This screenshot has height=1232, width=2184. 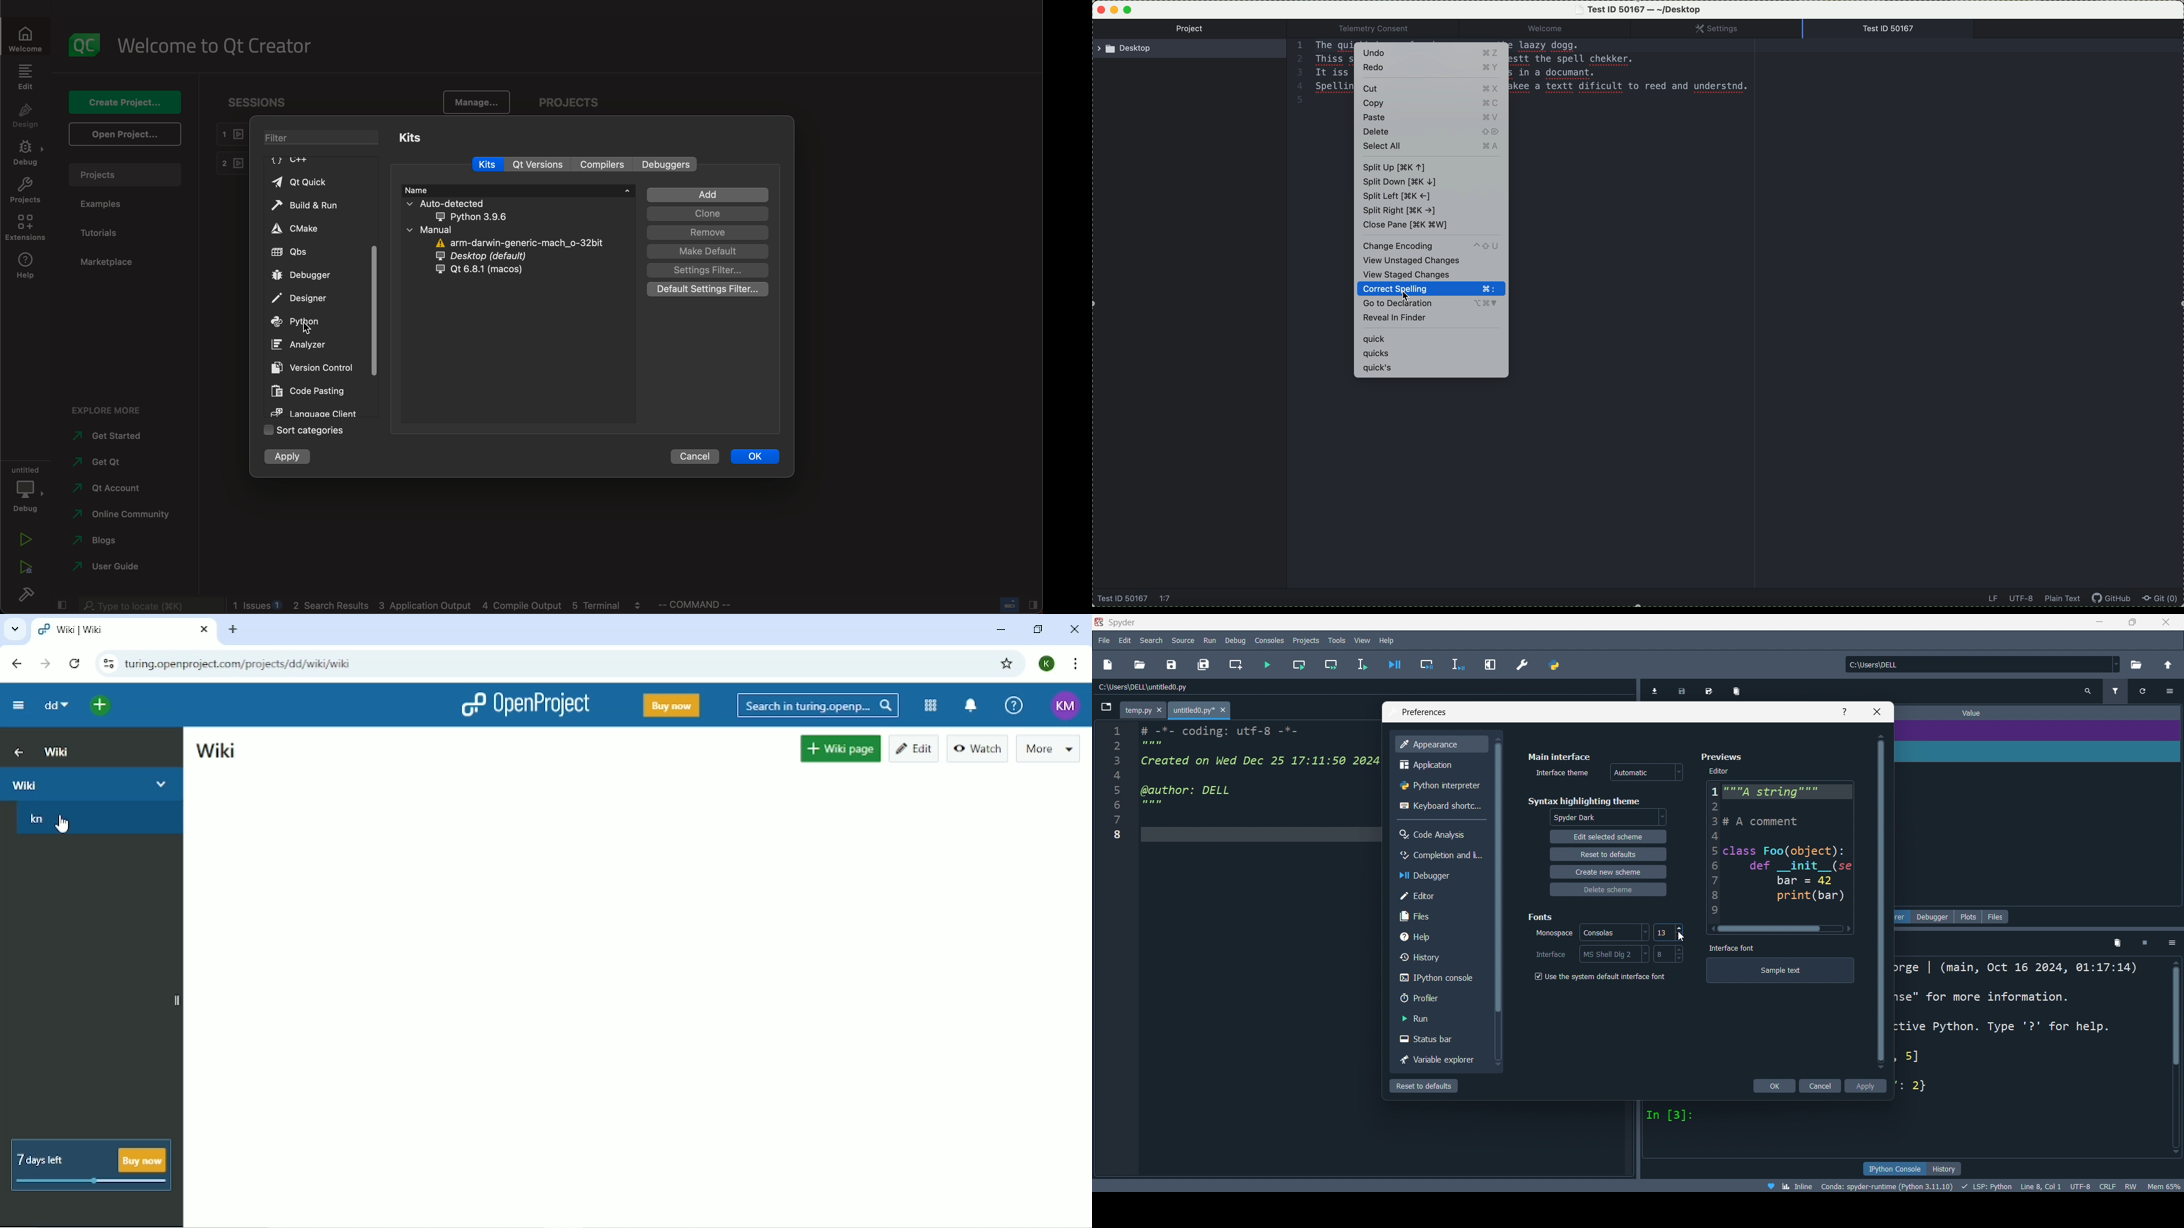 I want to click on python, so click(x=304, y=321).